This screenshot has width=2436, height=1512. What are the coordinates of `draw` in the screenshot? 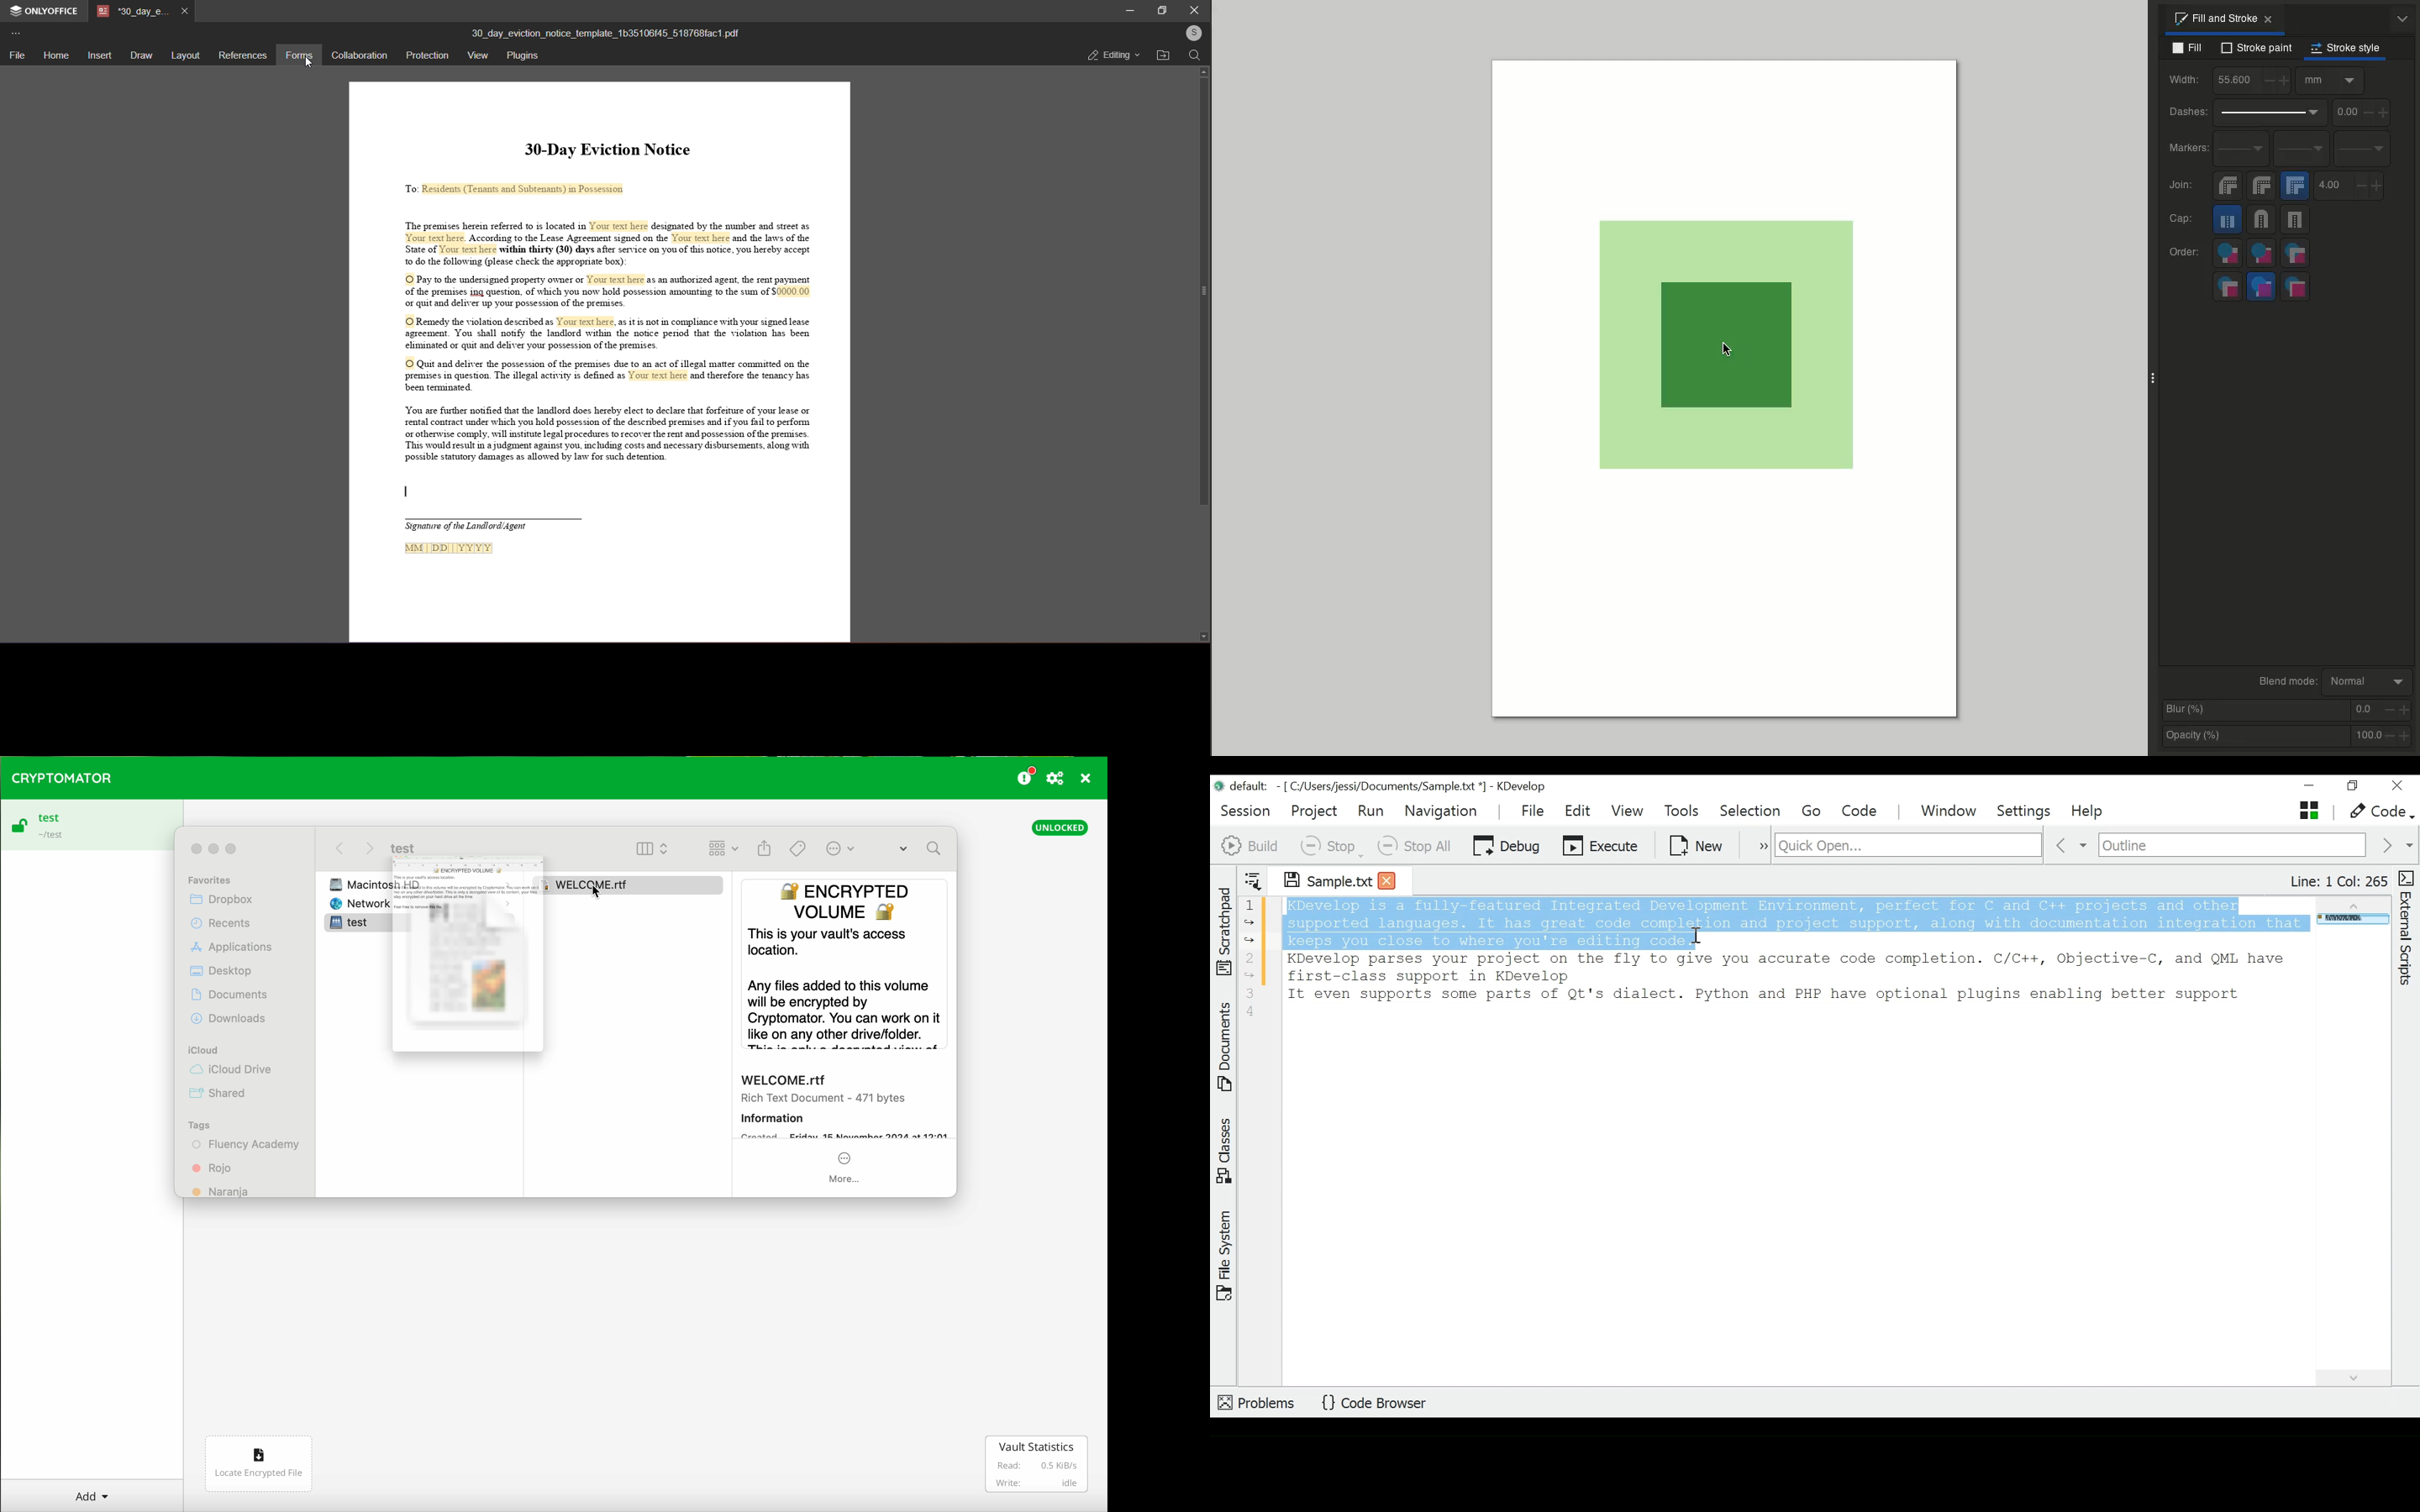 It's located at (141, 55).